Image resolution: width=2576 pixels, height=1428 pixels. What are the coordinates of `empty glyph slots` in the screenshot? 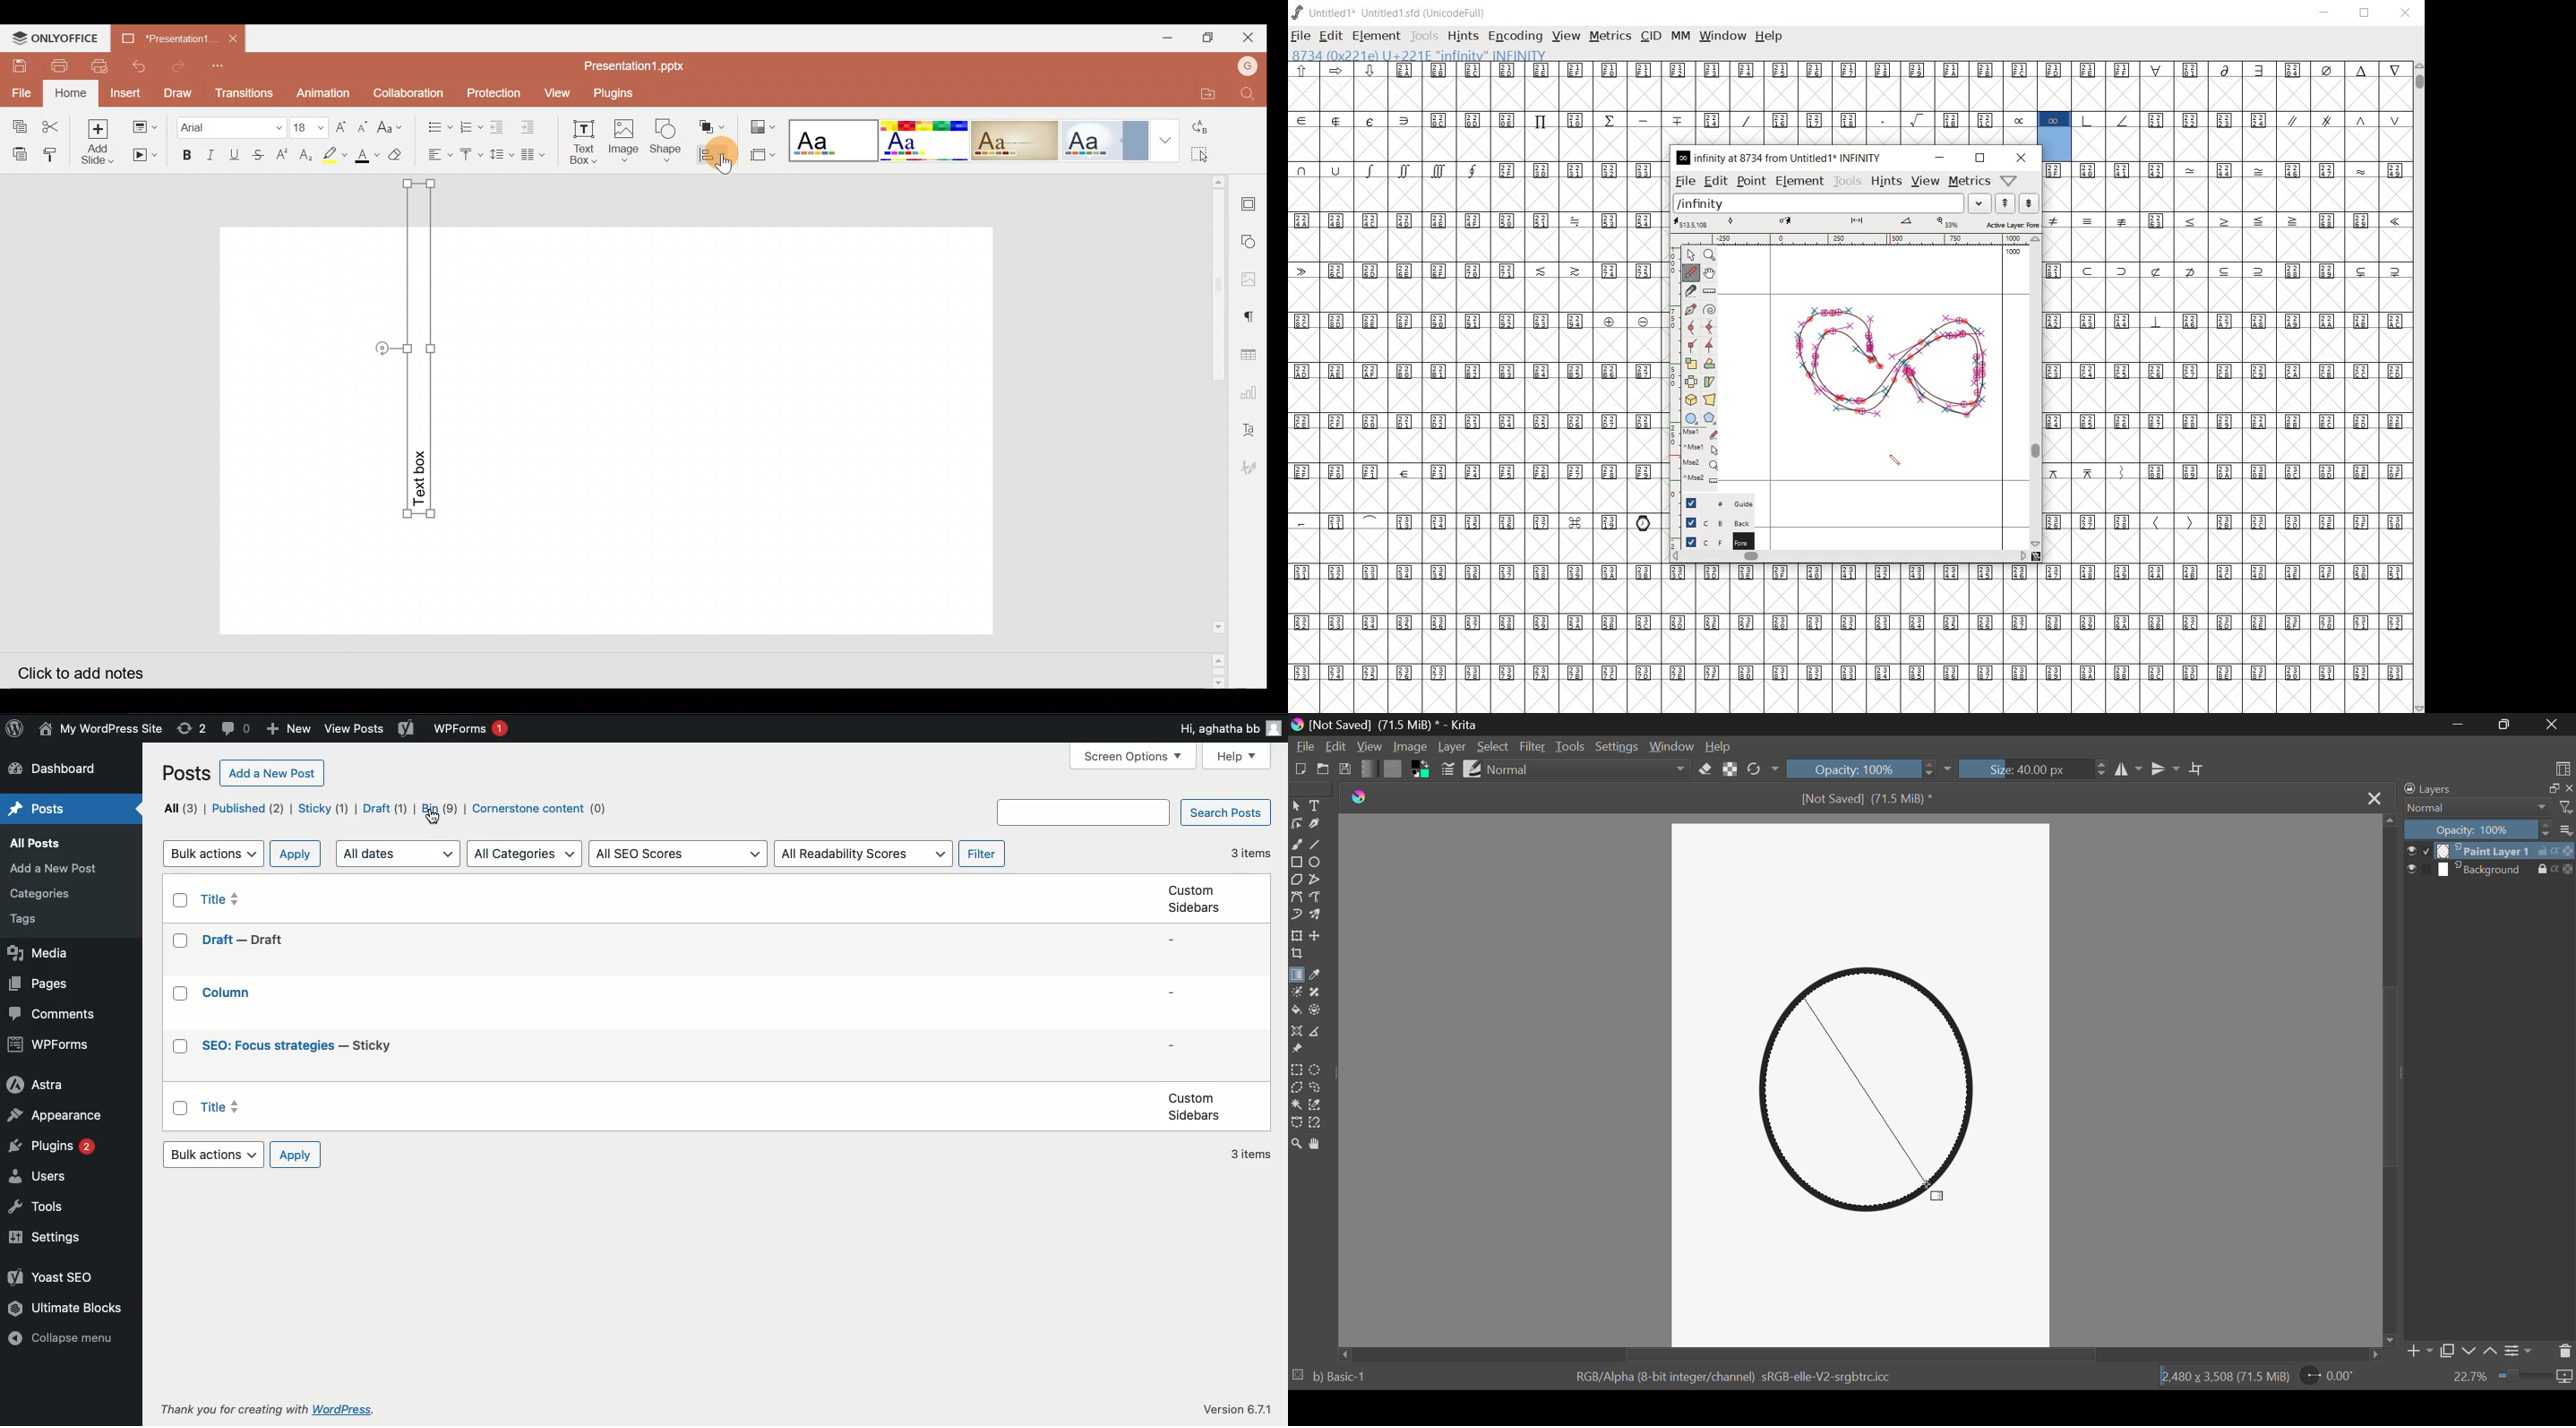 It's located at (1475, 144).